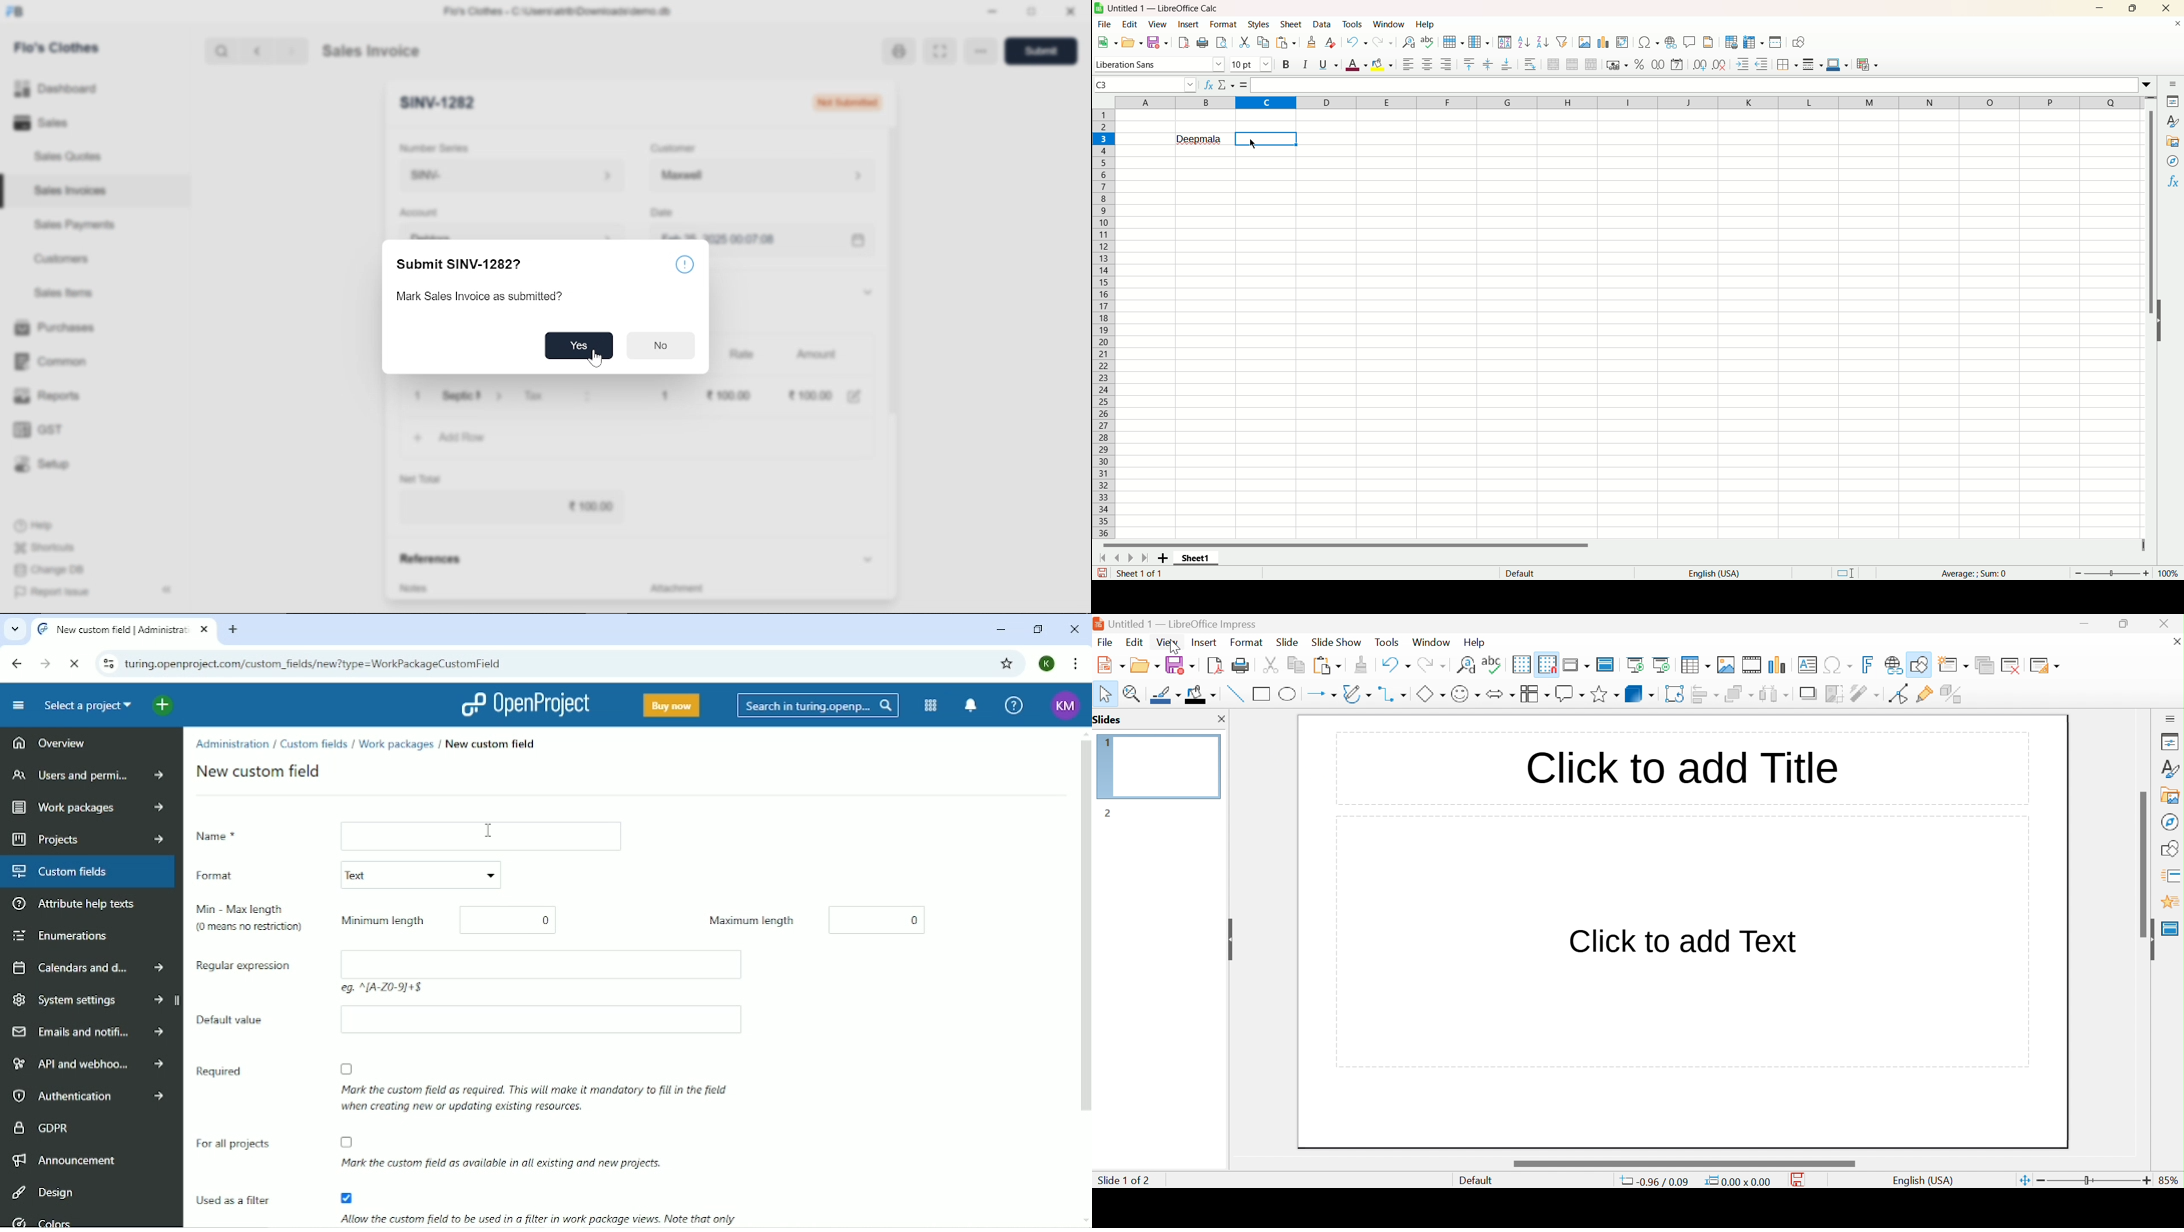  I want to click on Undo, so click(1358, 42).